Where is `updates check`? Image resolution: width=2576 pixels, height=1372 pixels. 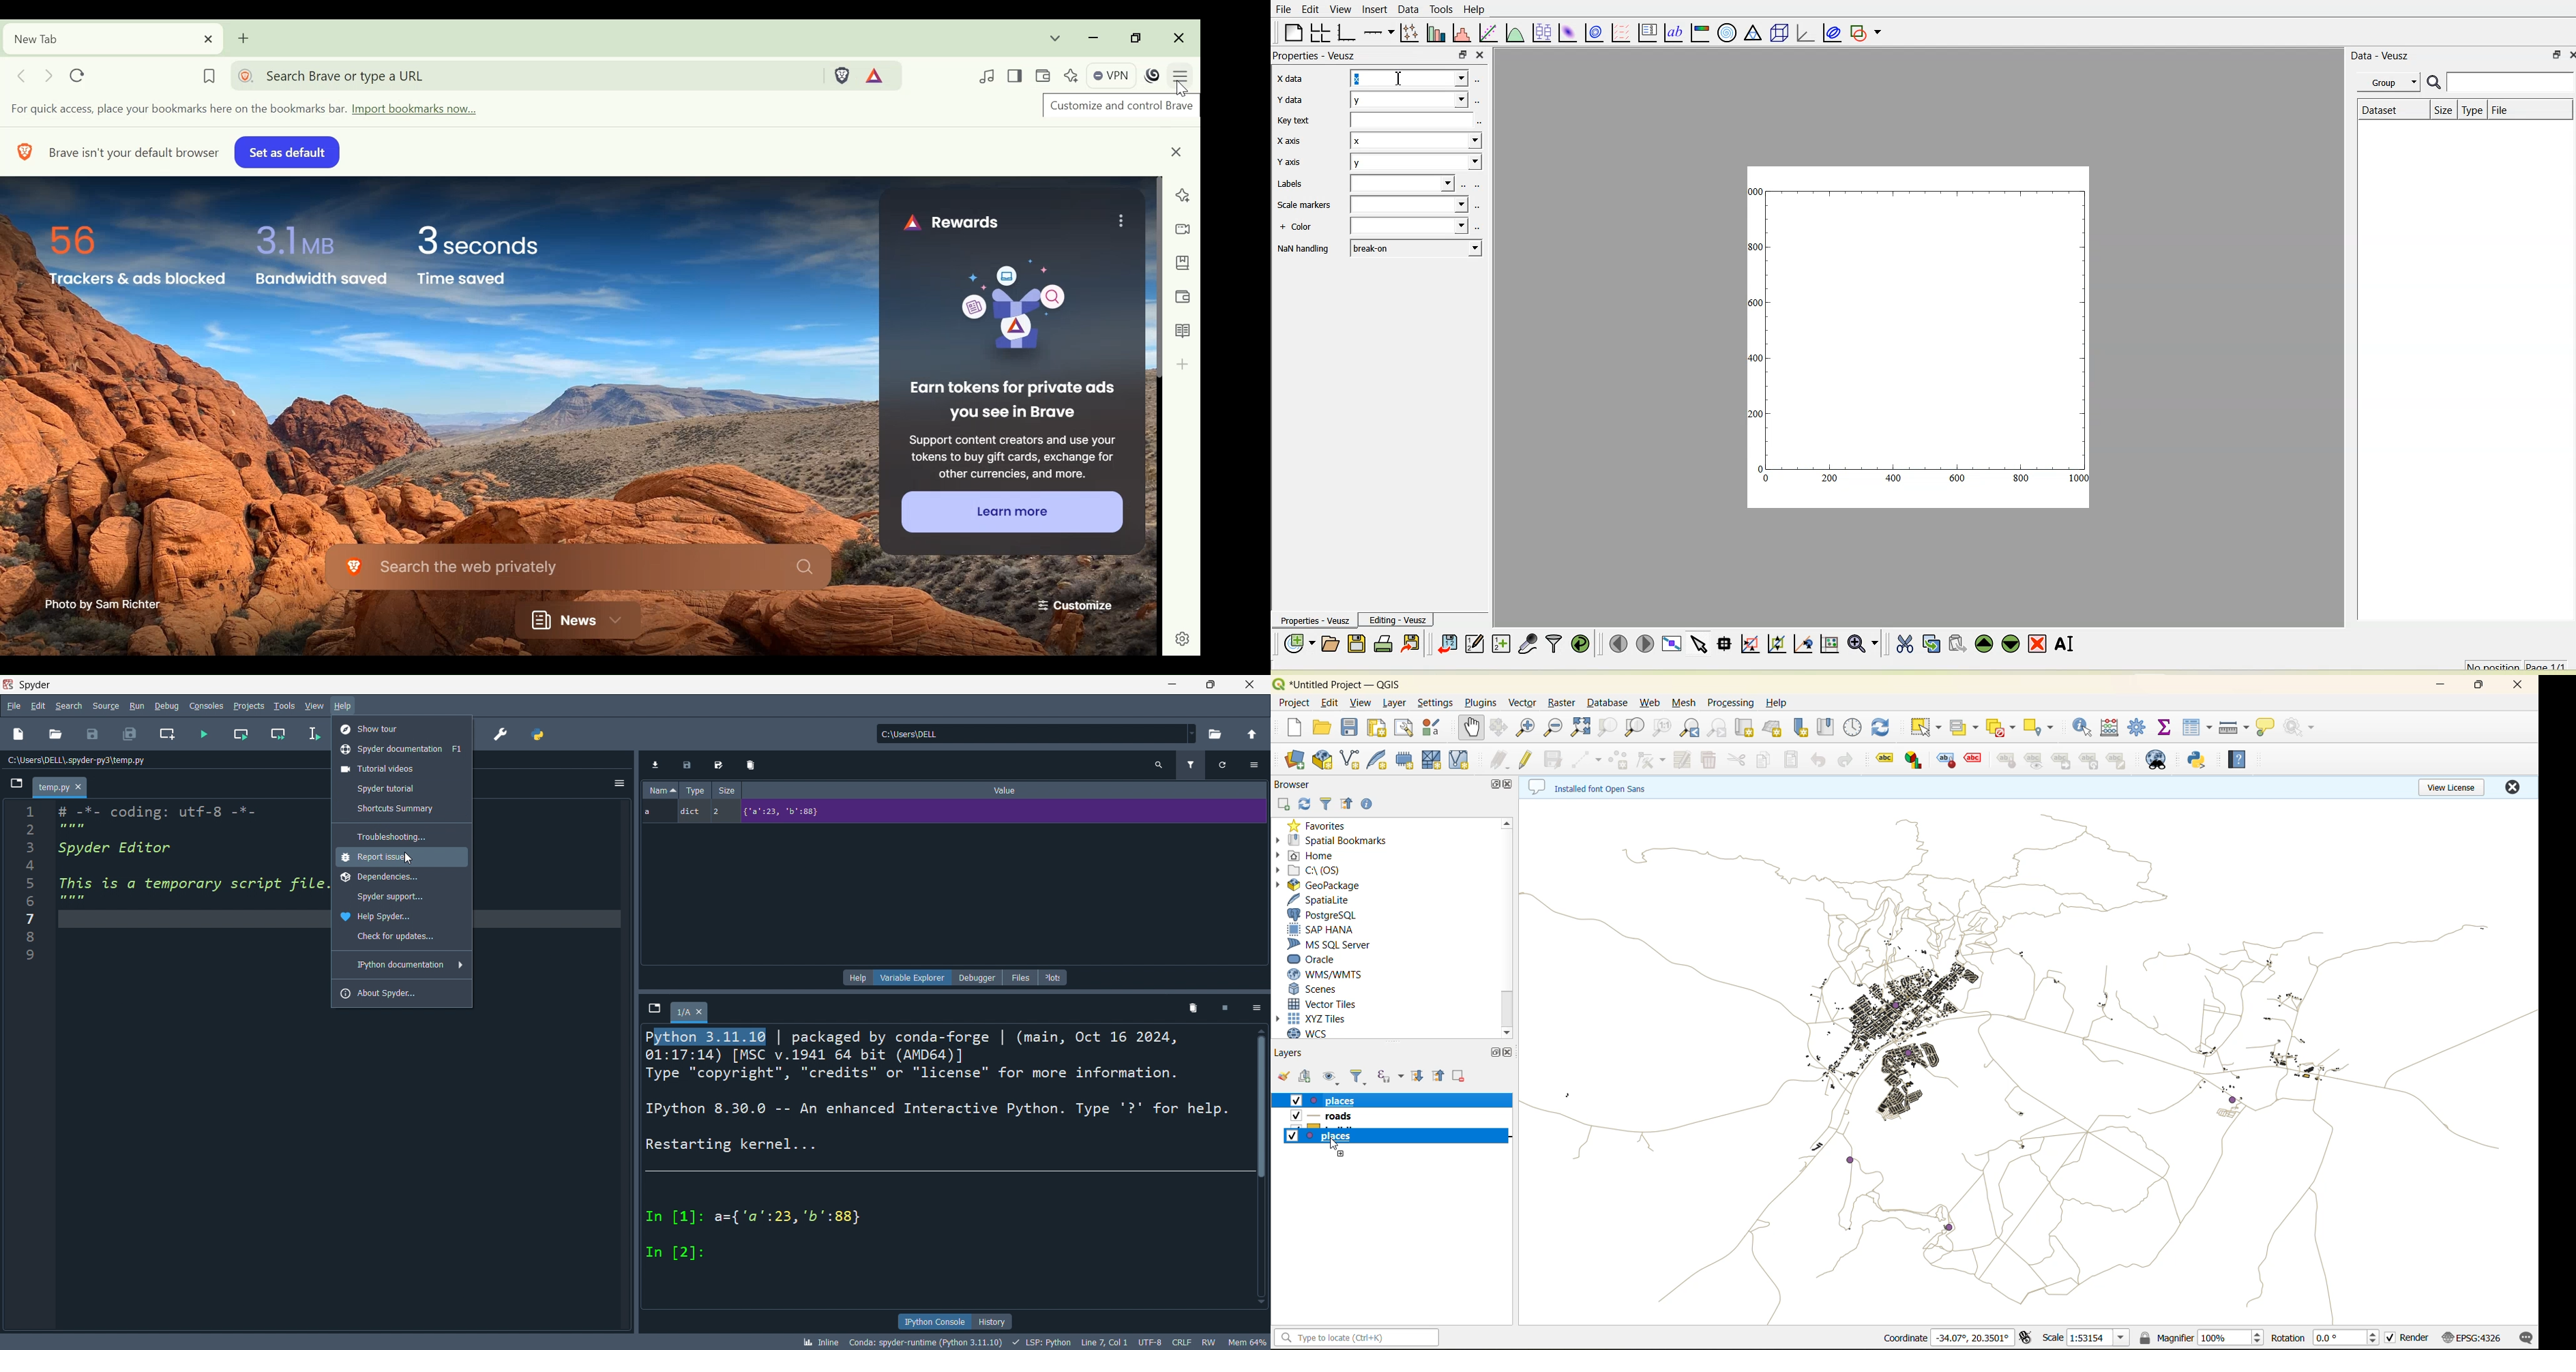 updates check is located at coordinates (402, 937).